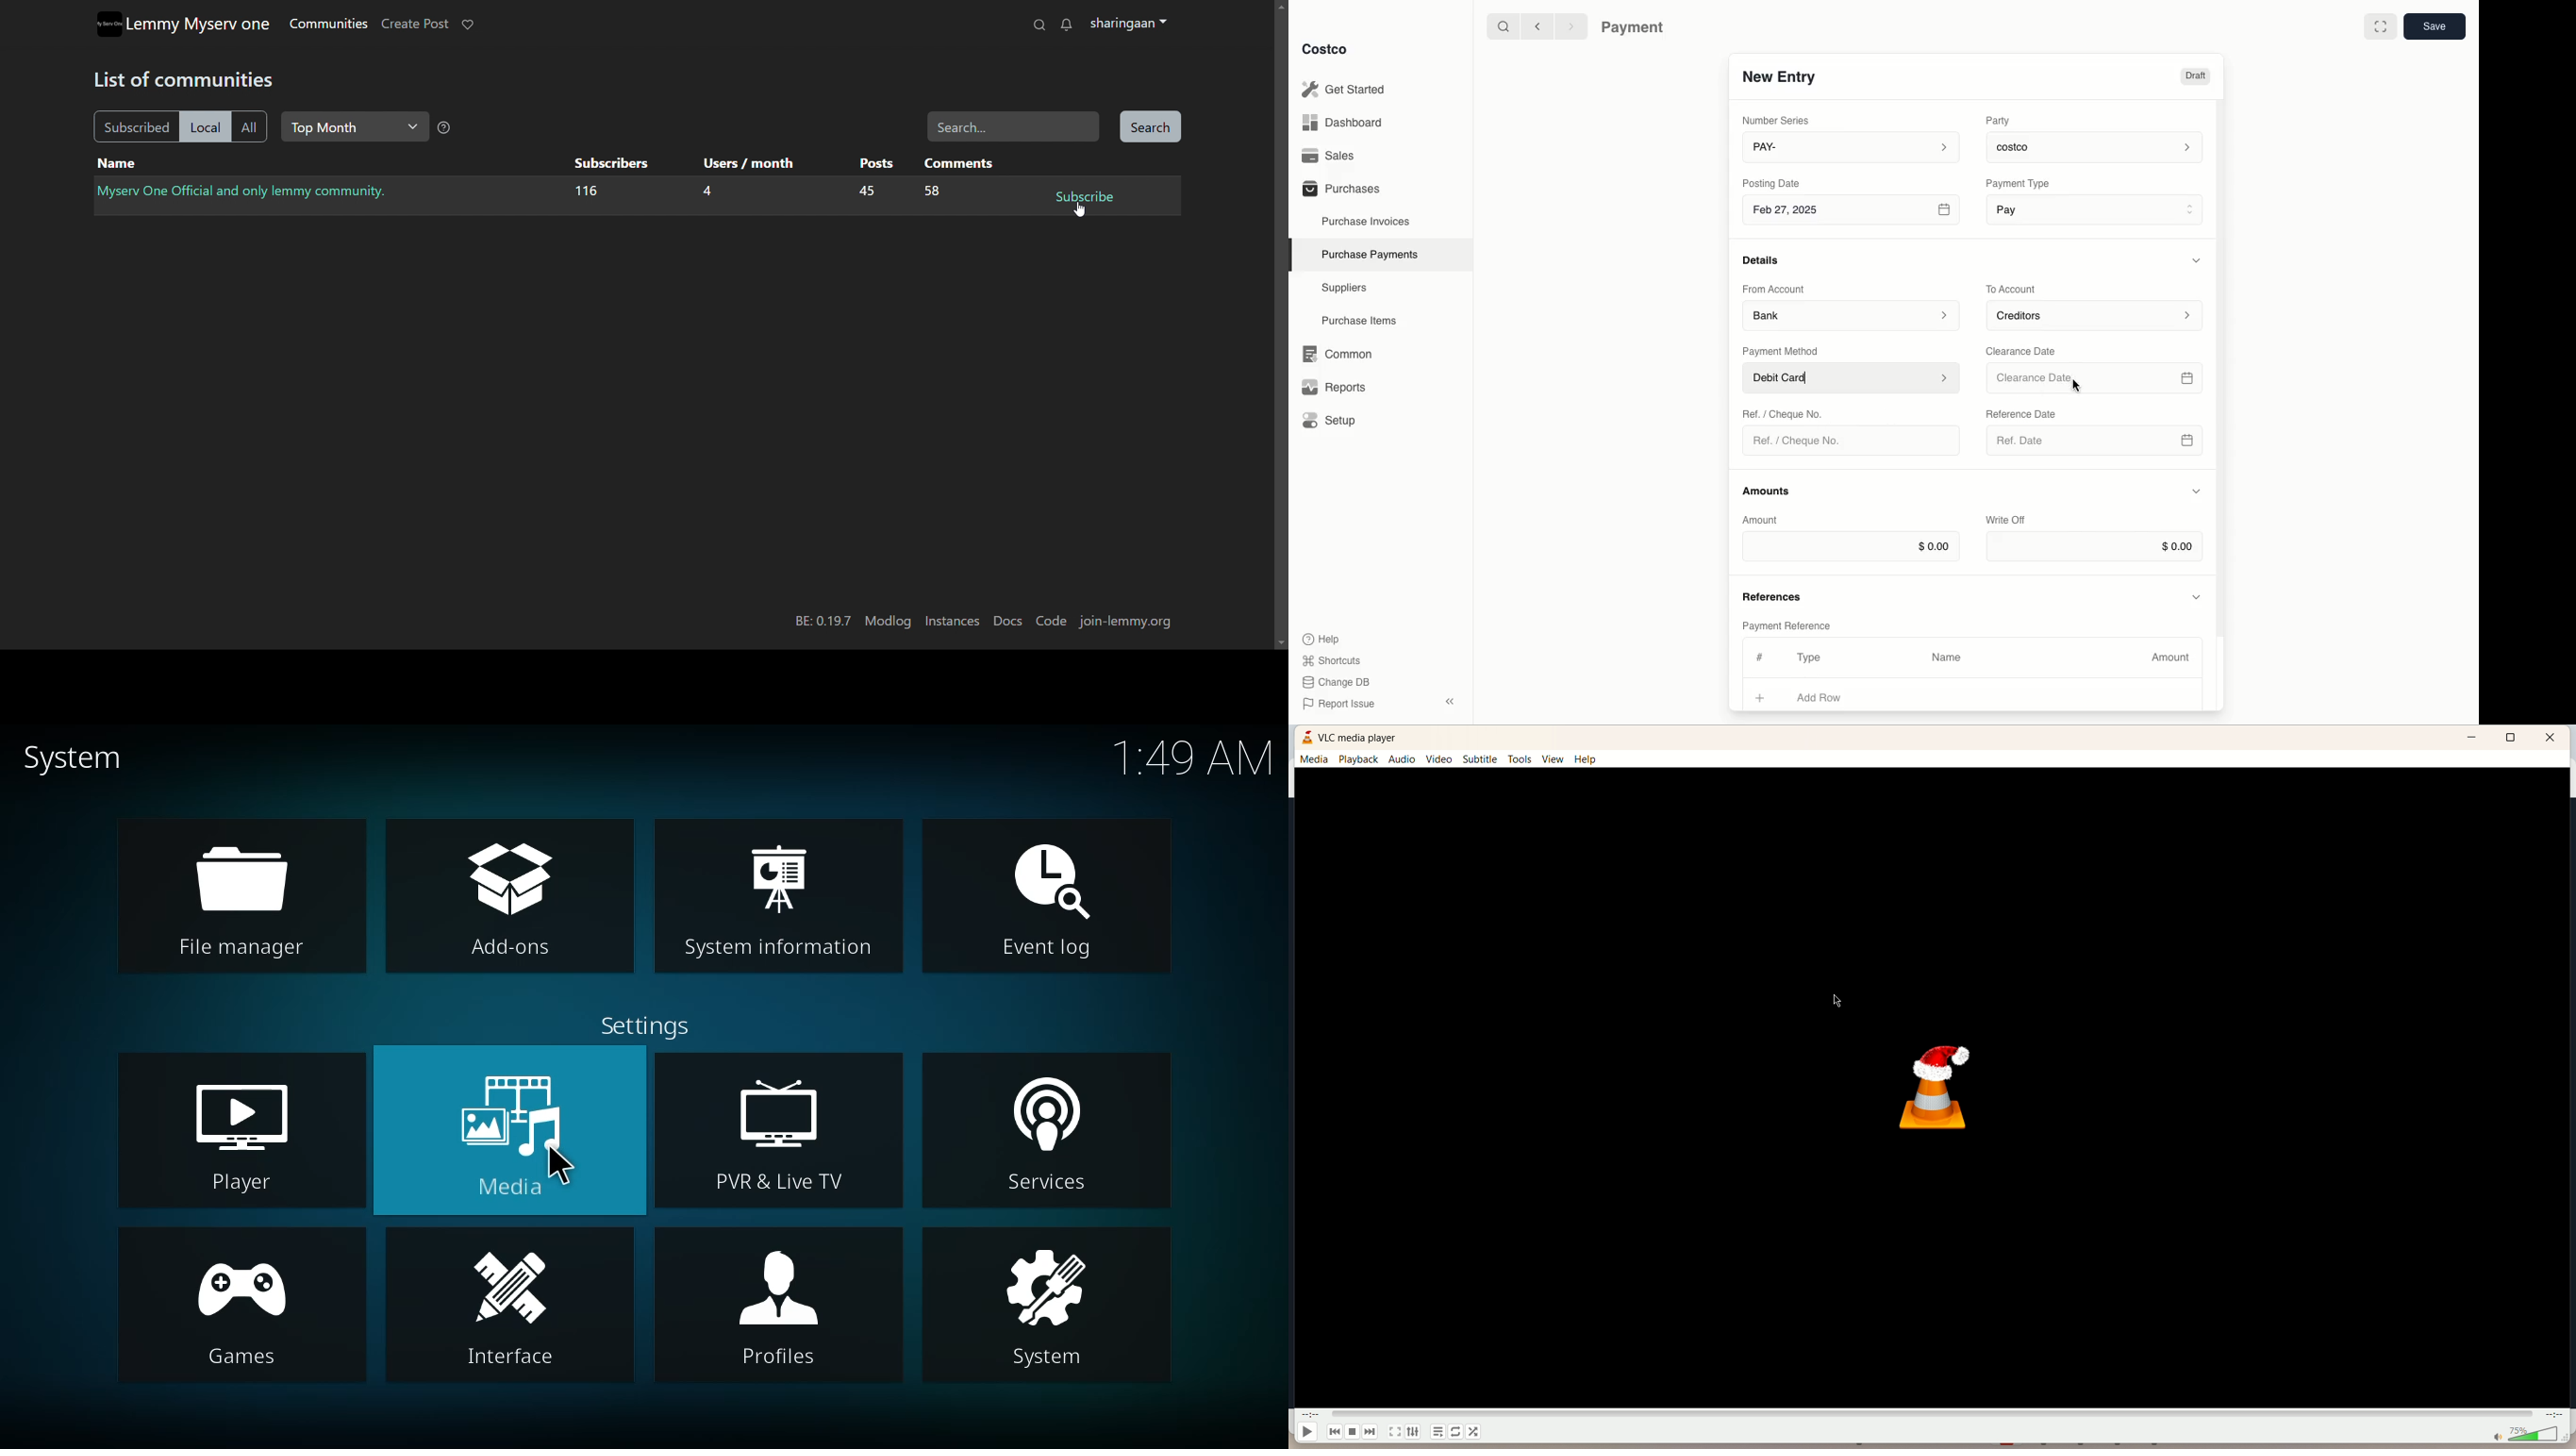 This screenshot has height=1456, width=2576. What do you see at coordinates (2023, 414) in the screenshot?
I see `‘Reference Date` at bounding box center [2023, 414].